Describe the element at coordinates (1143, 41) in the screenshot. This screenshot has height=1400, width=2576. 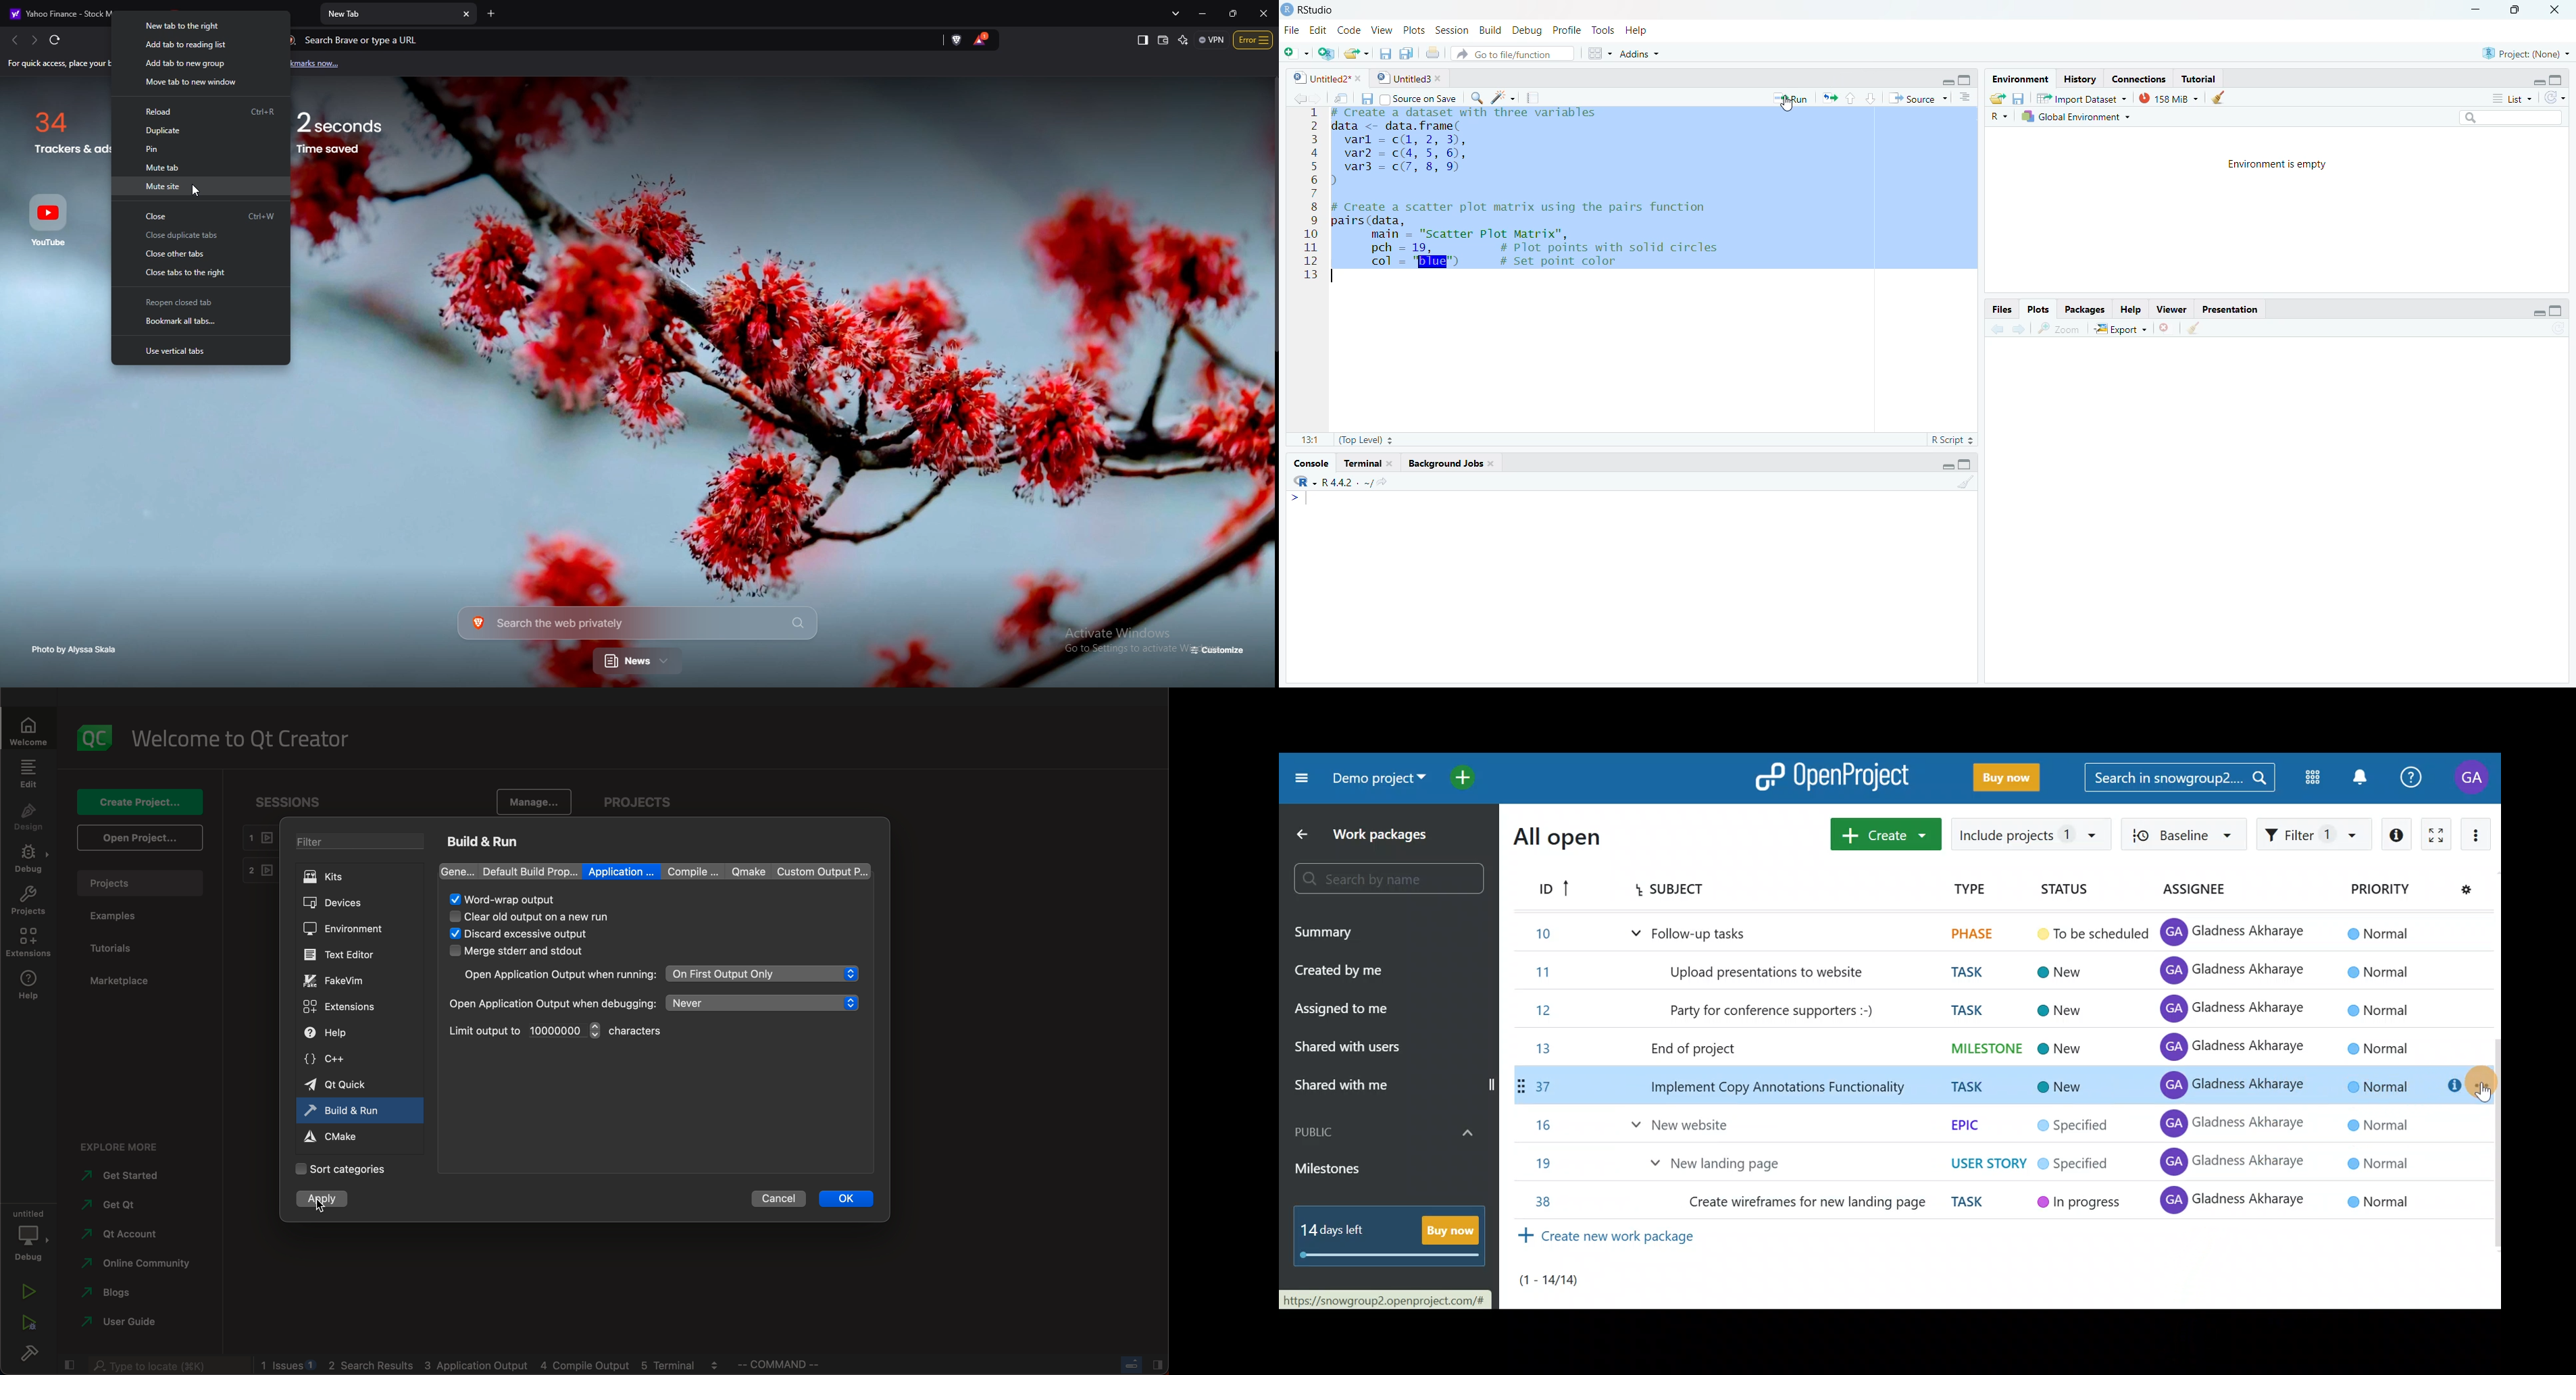
I see `show sidebar` at that location.